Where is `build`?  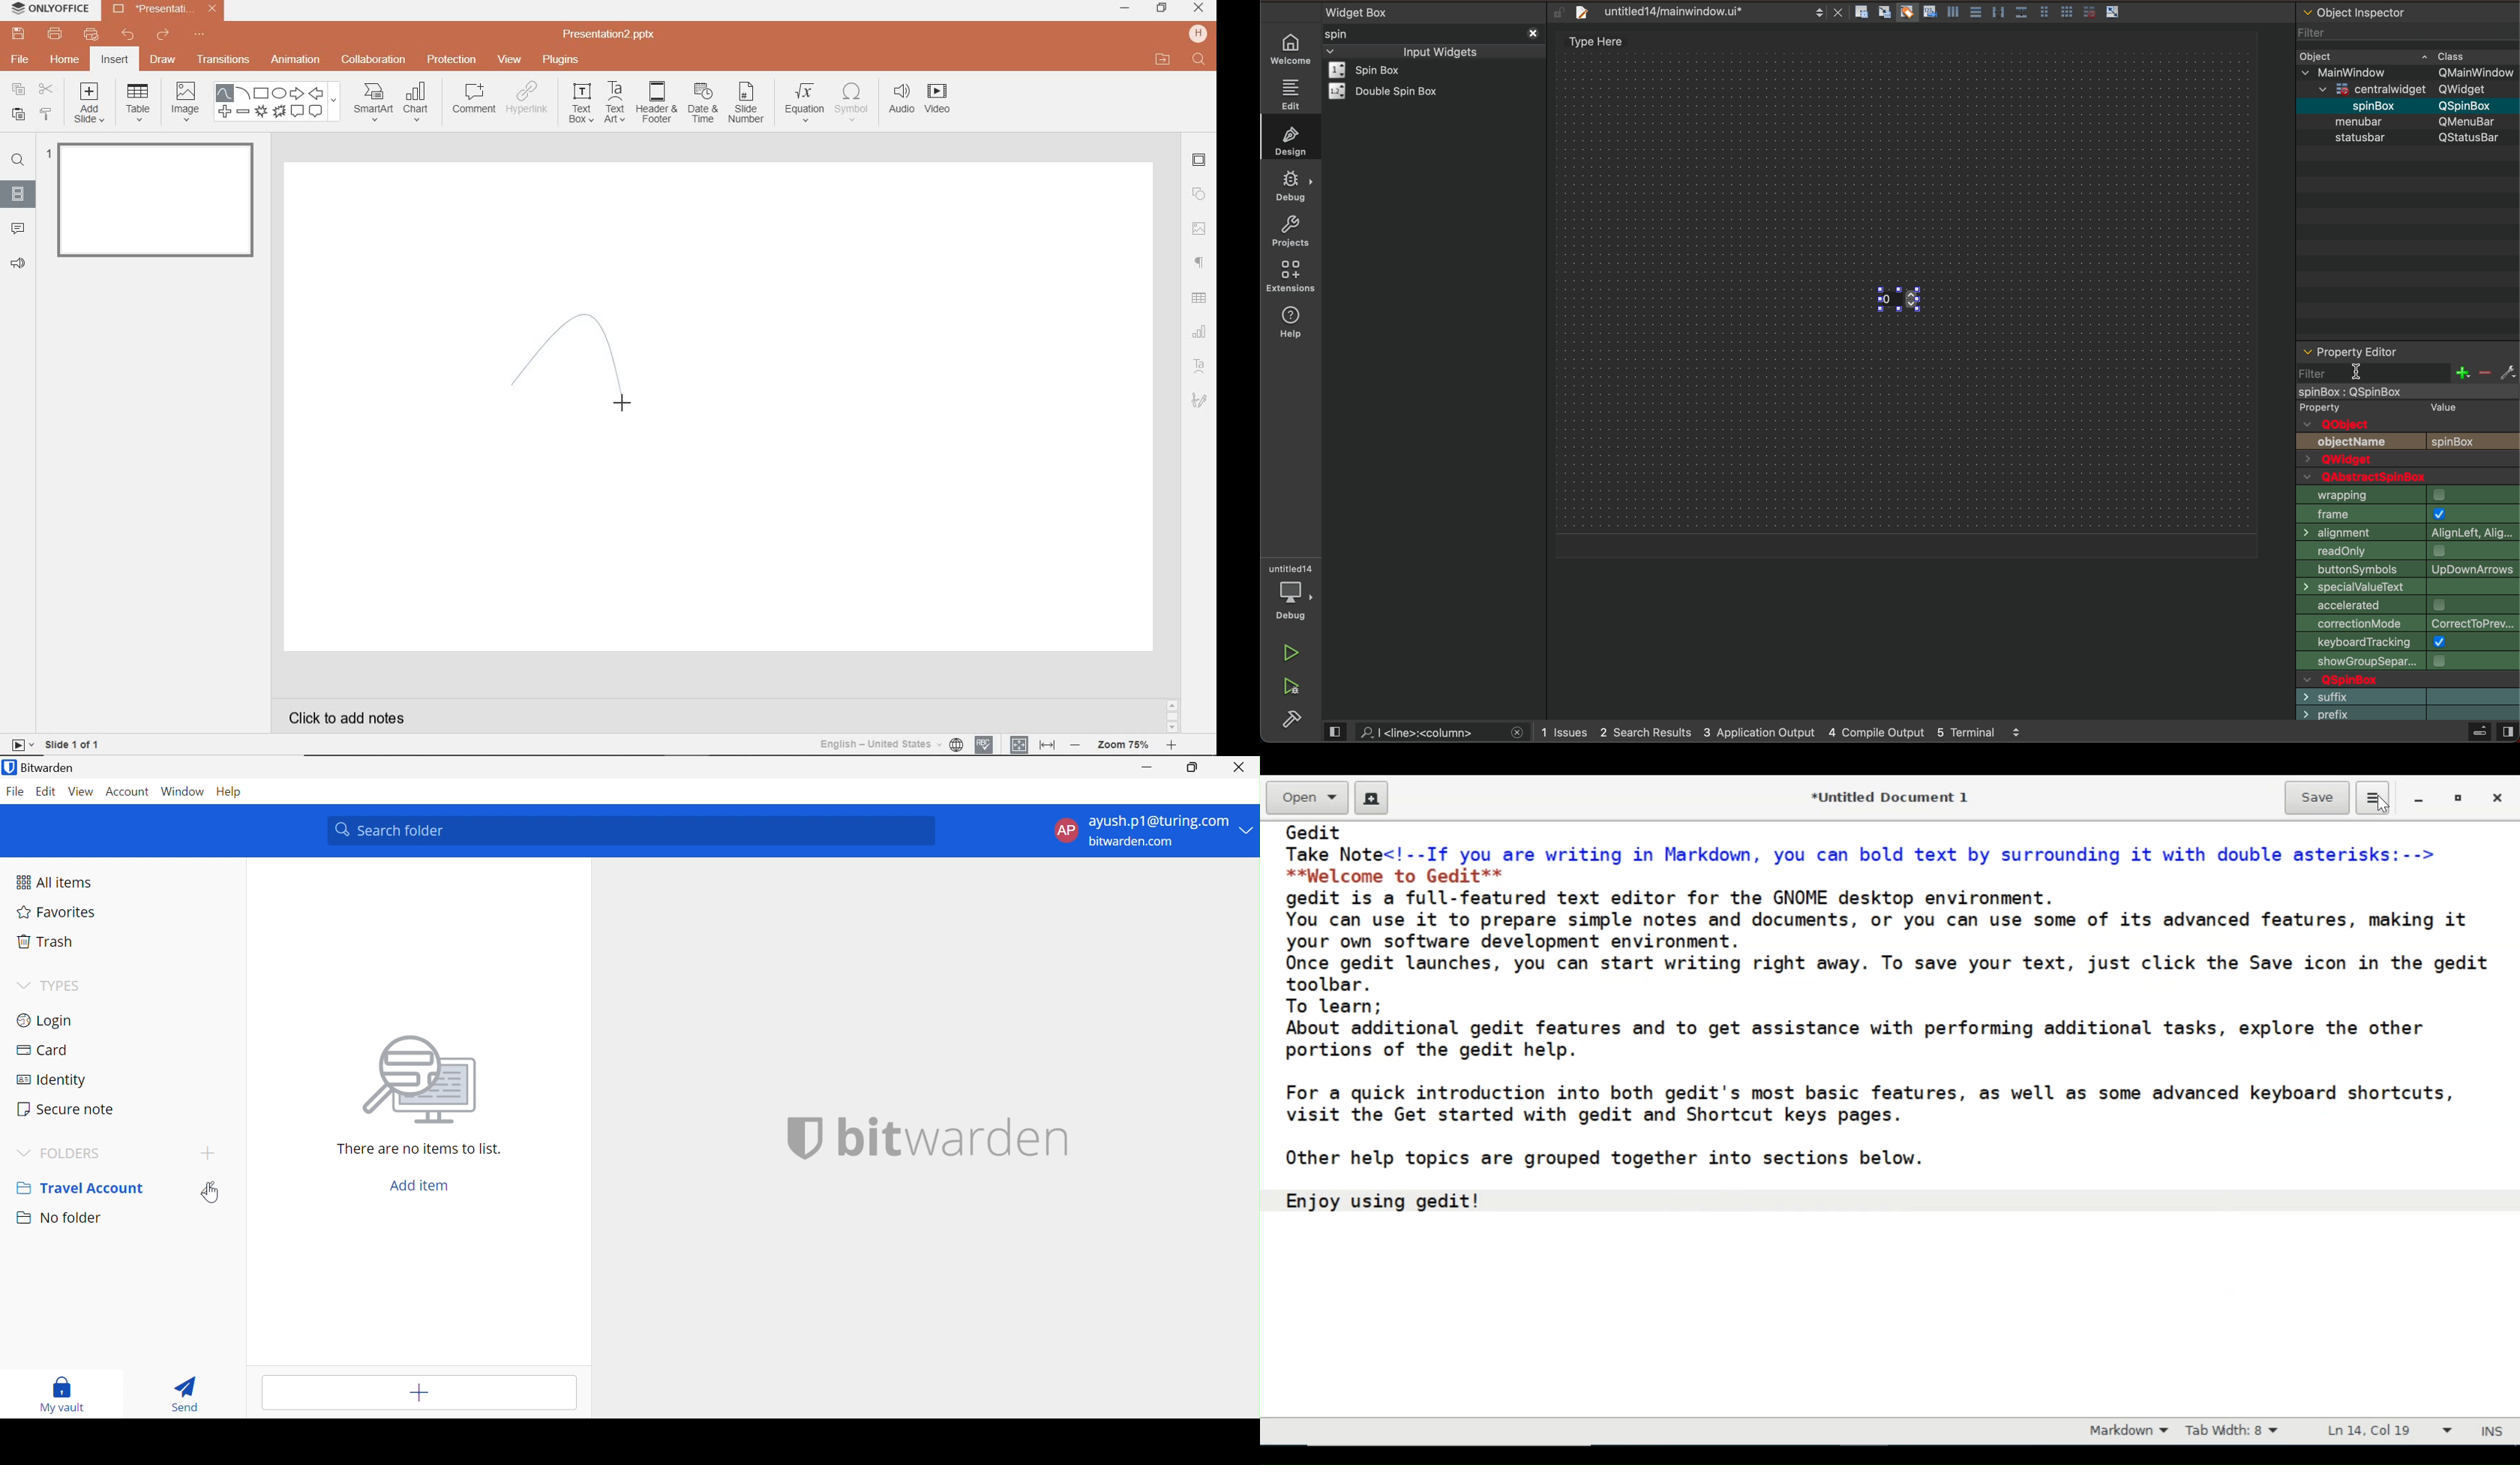 build is located at coordinates (1294, 720).